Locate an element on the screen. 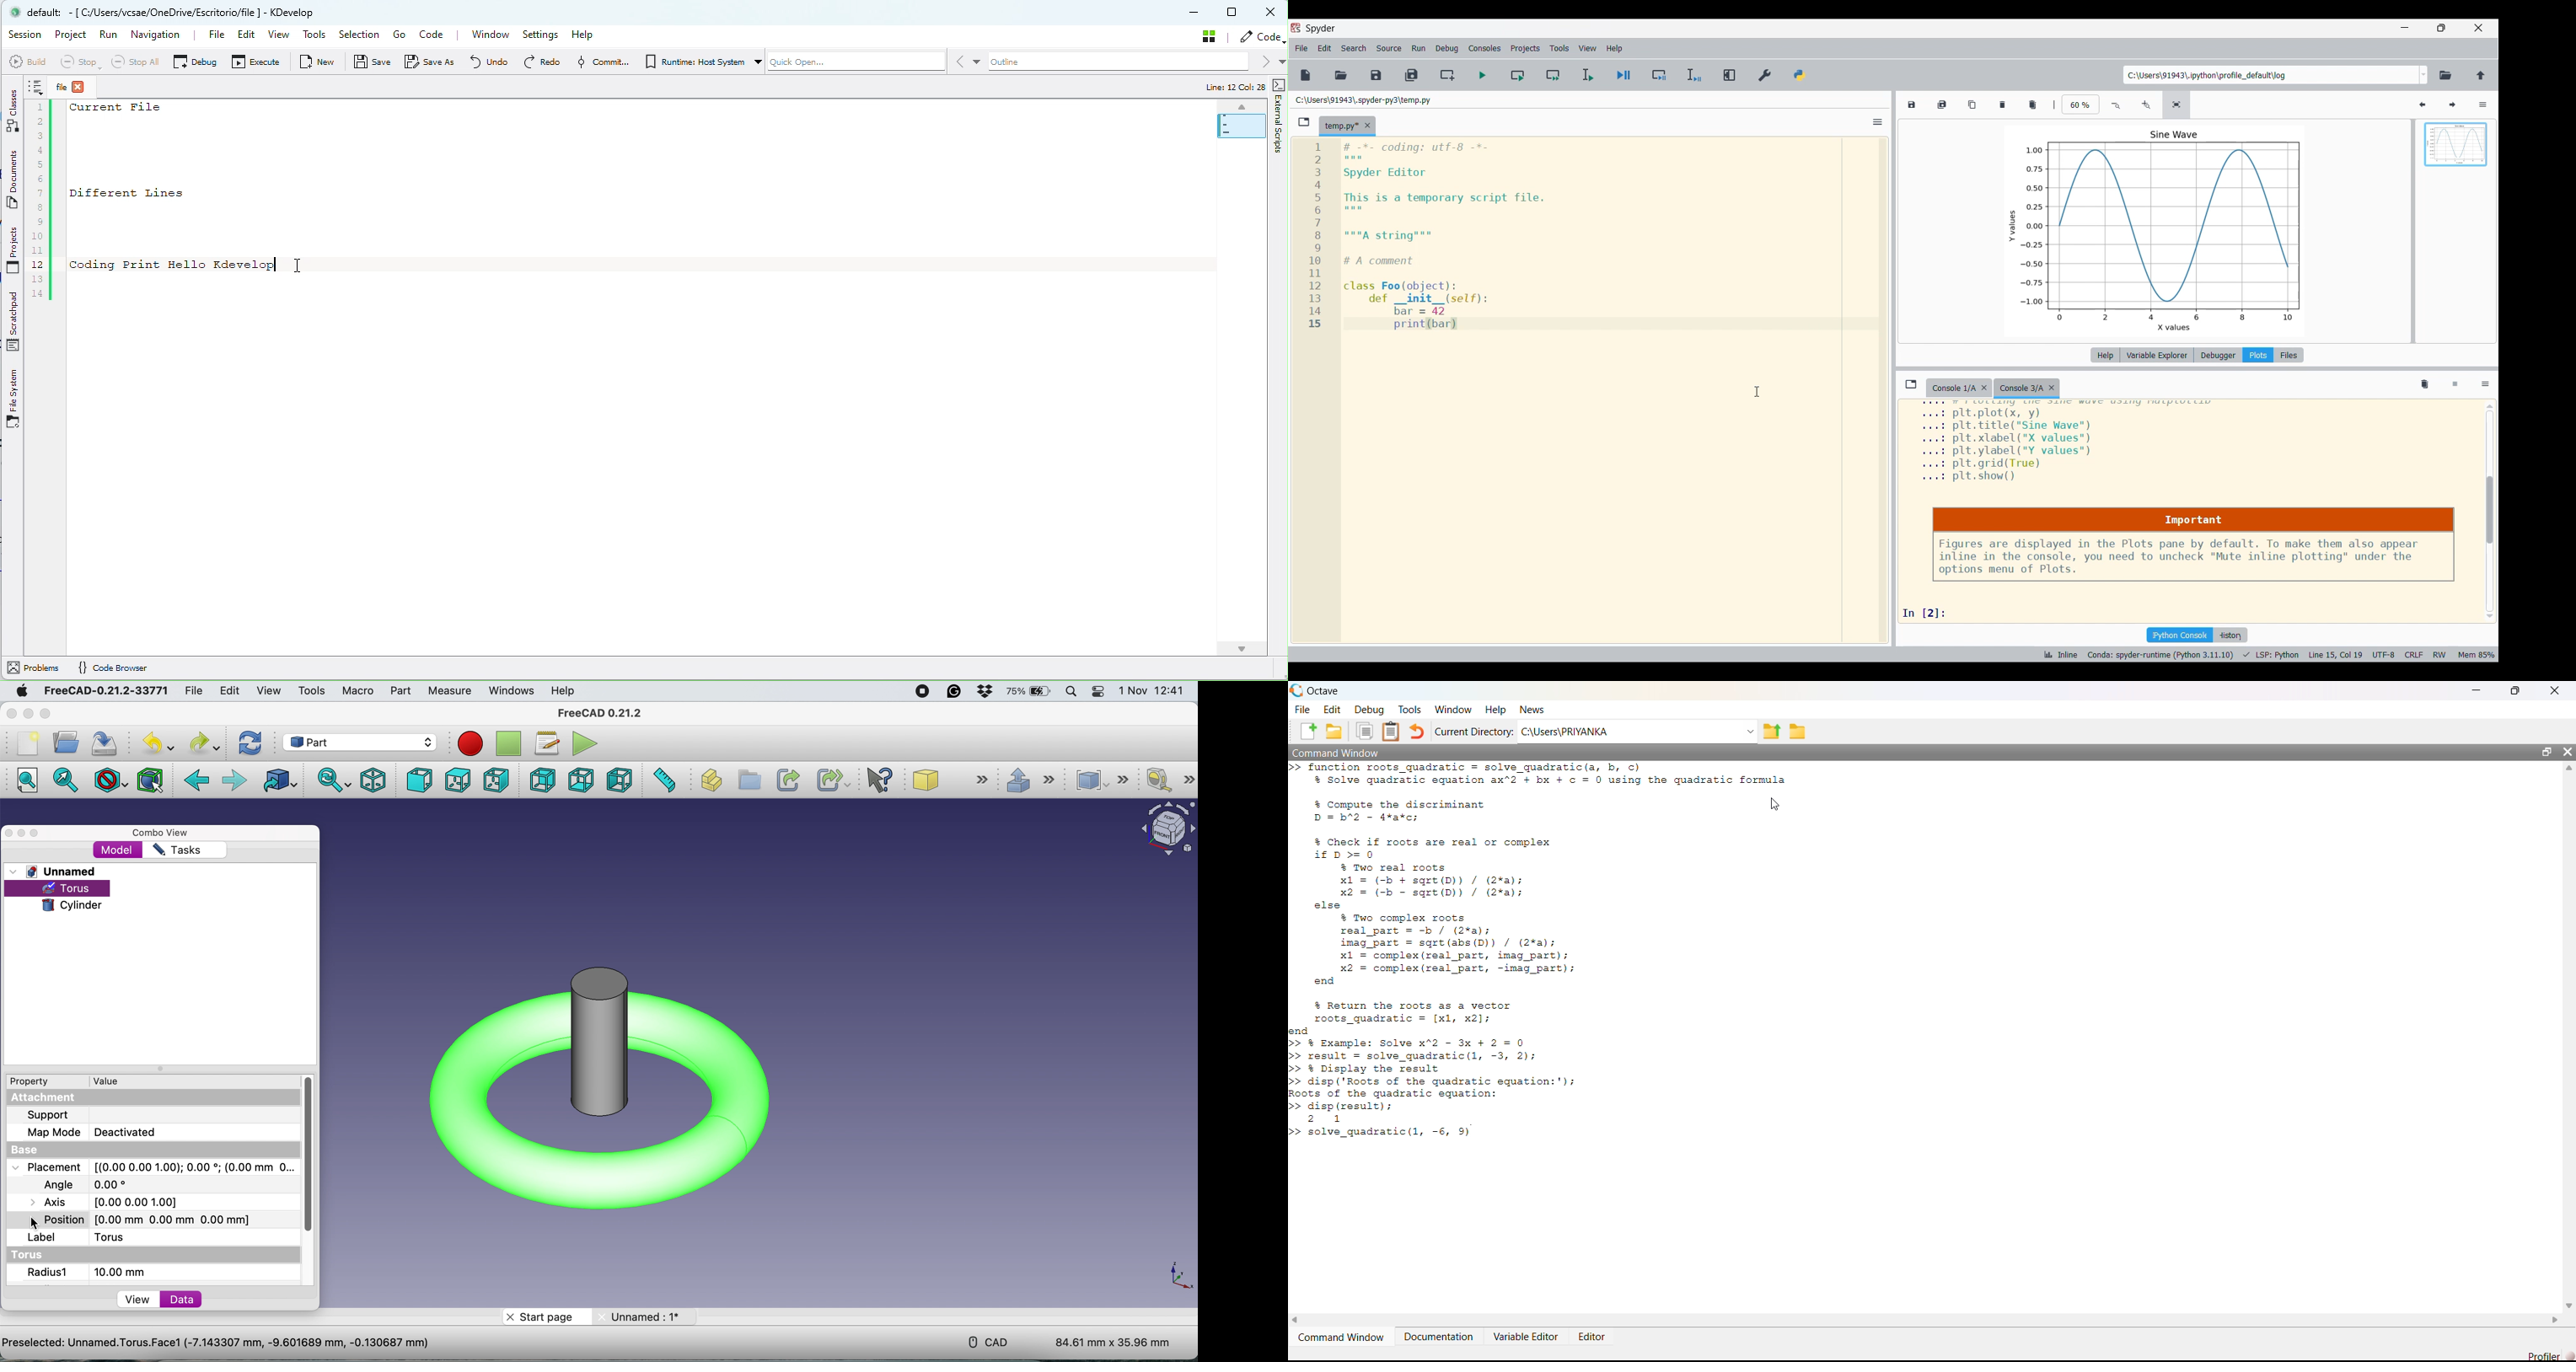  create group is located at coordinates (751, 781).